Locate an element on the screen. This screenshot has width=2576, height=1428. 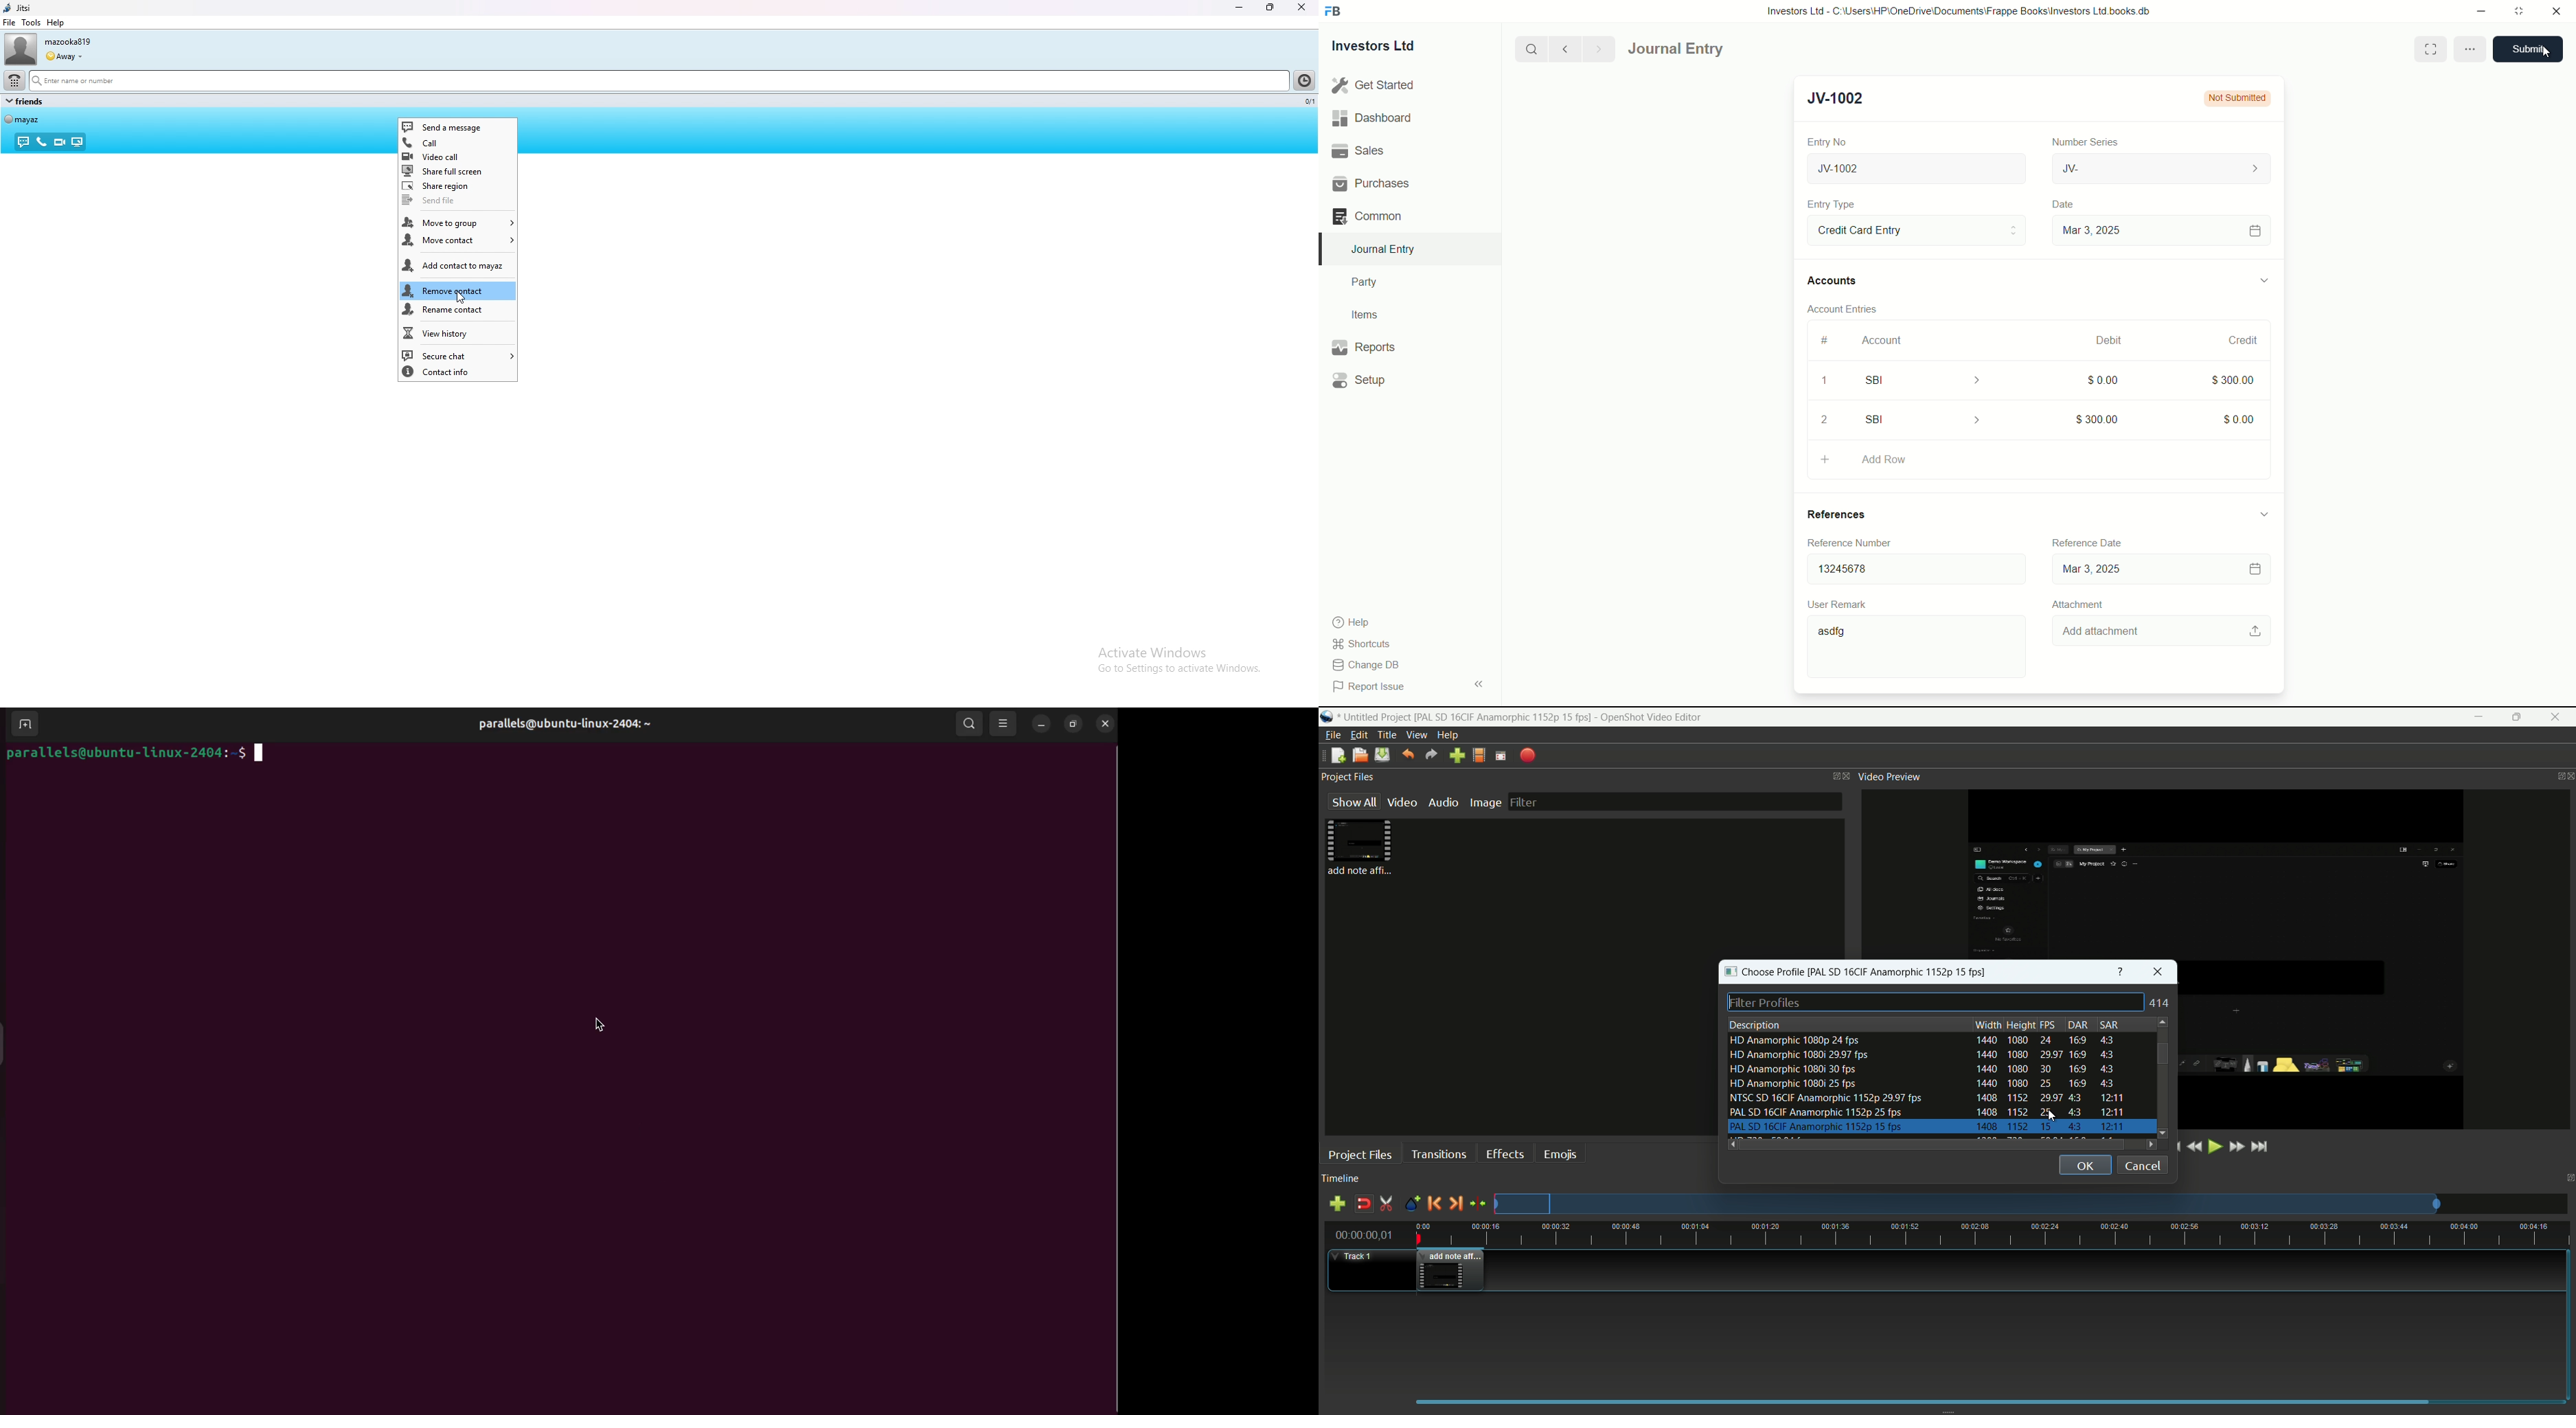
save file is located at coordinates (1383, 755).